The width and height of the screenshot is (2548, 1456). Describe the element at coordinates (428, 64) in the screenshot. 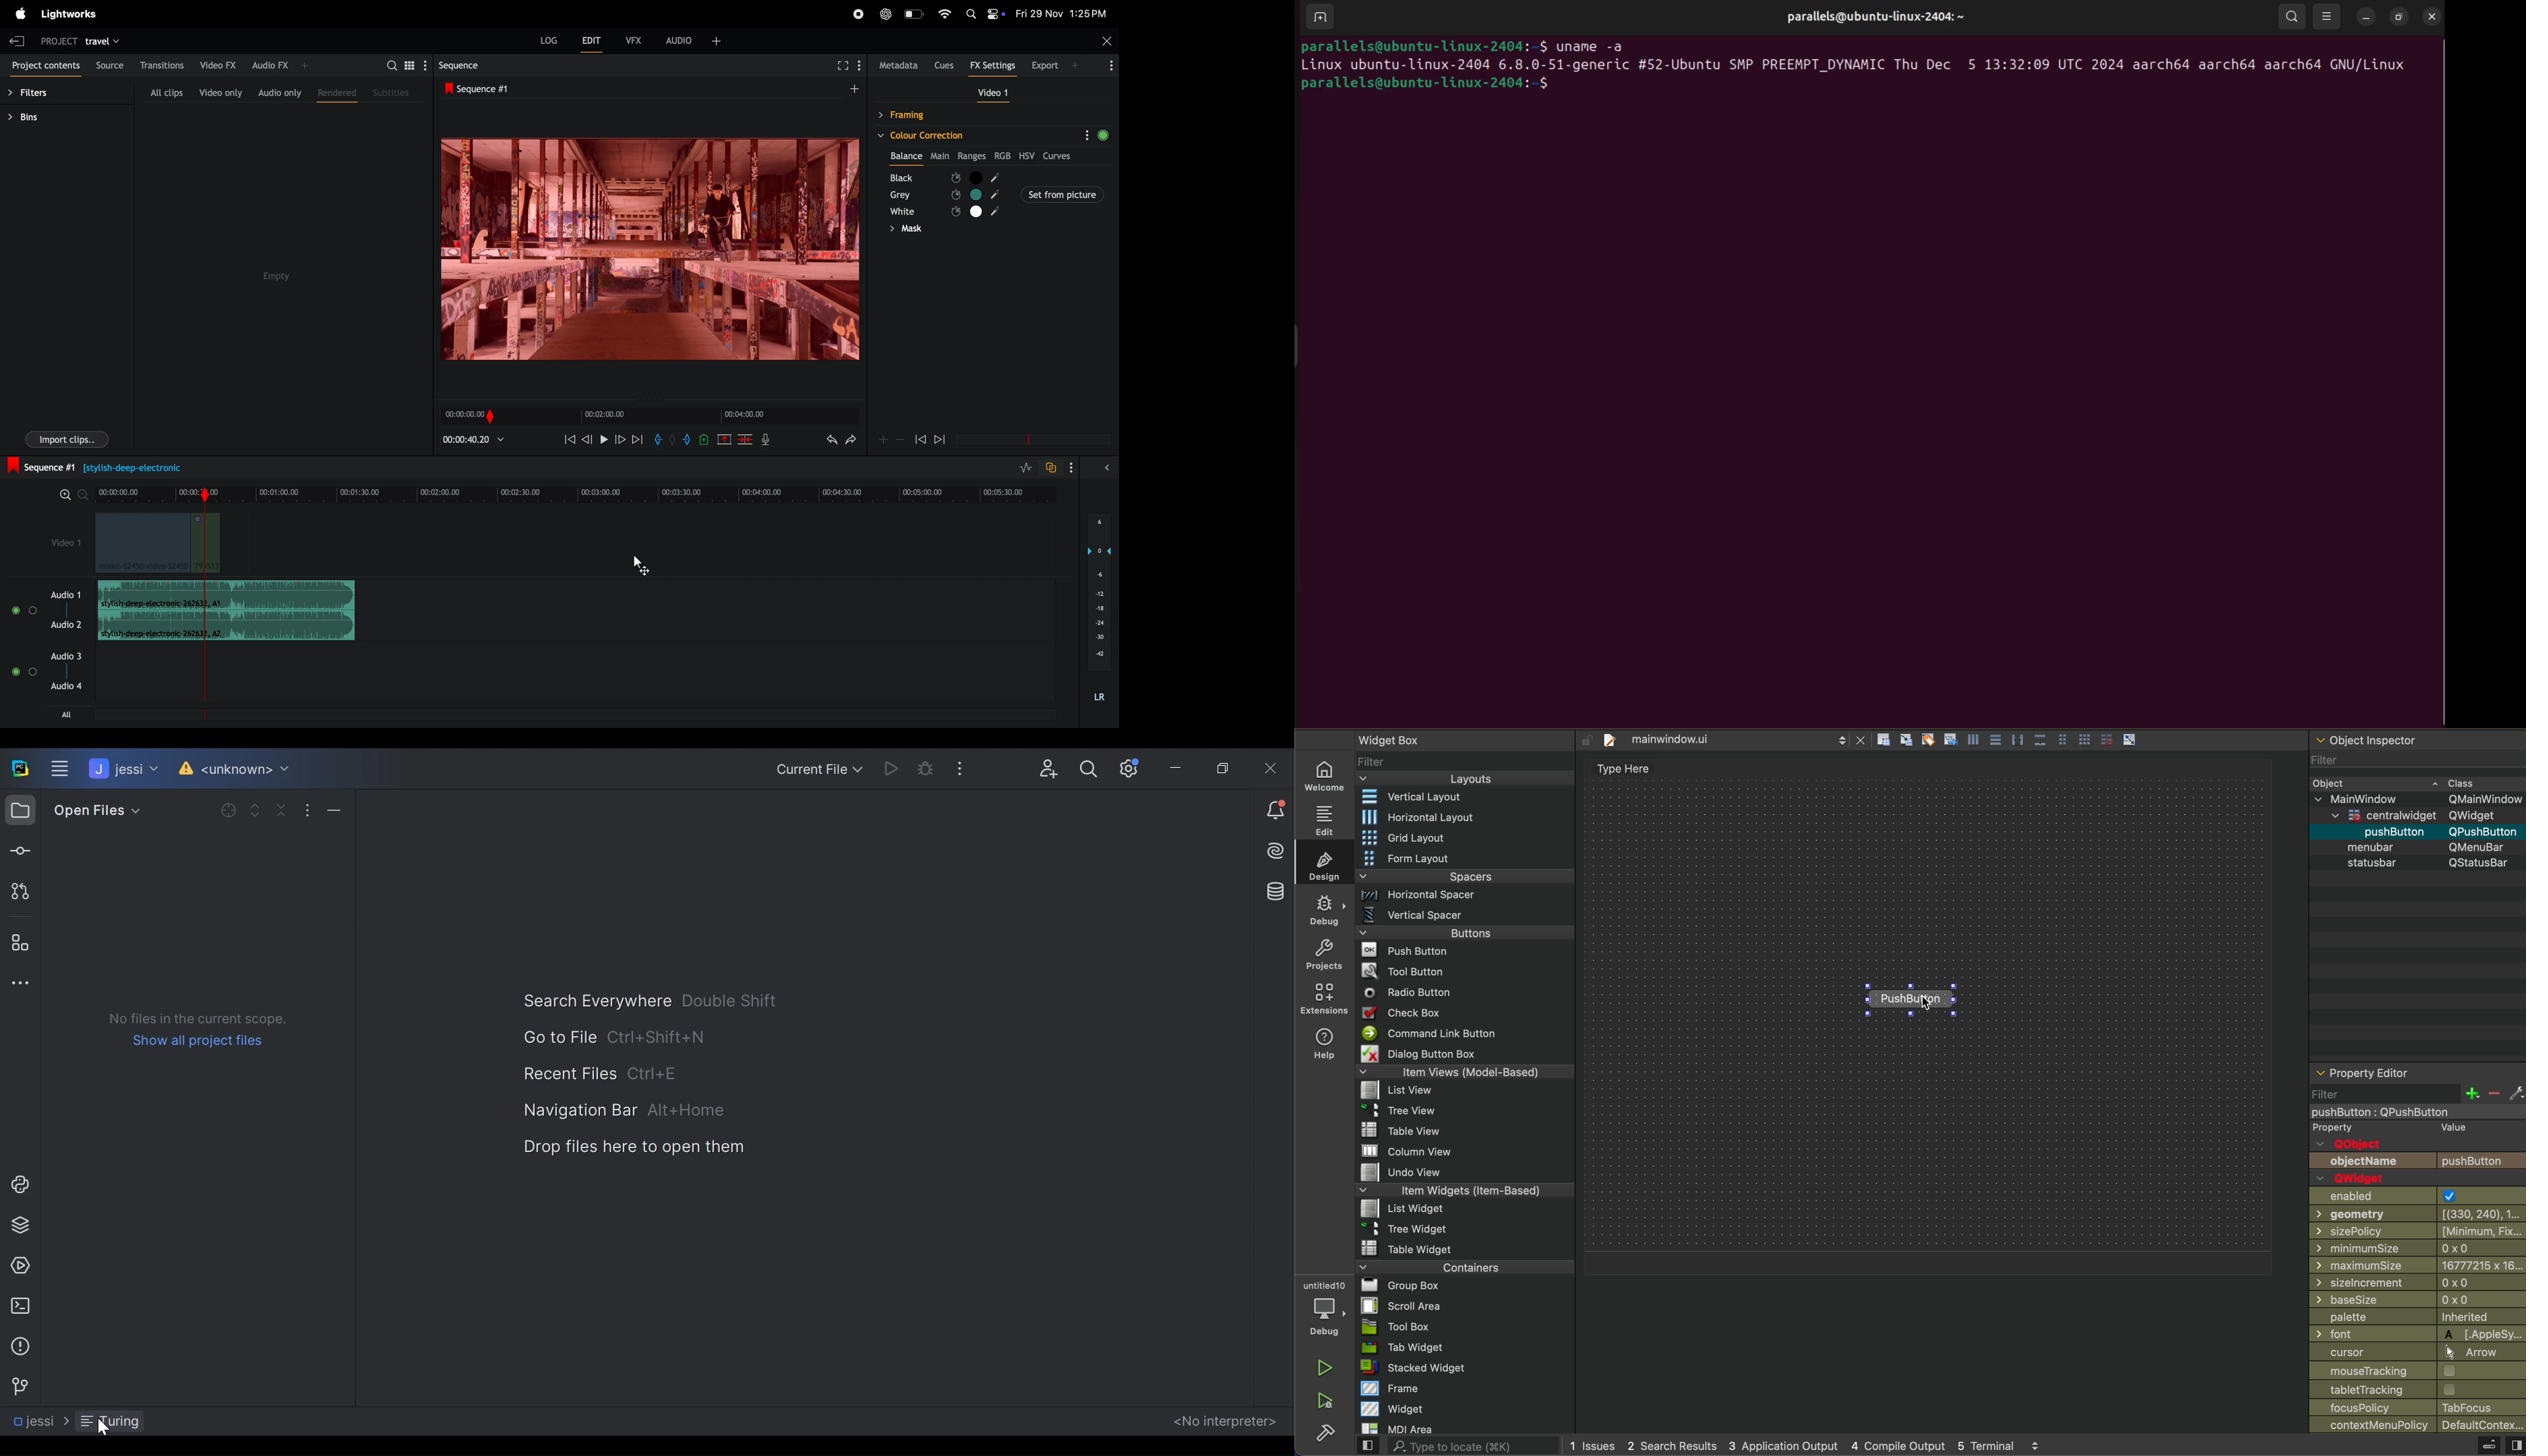

I see `show settings menu` at that location.